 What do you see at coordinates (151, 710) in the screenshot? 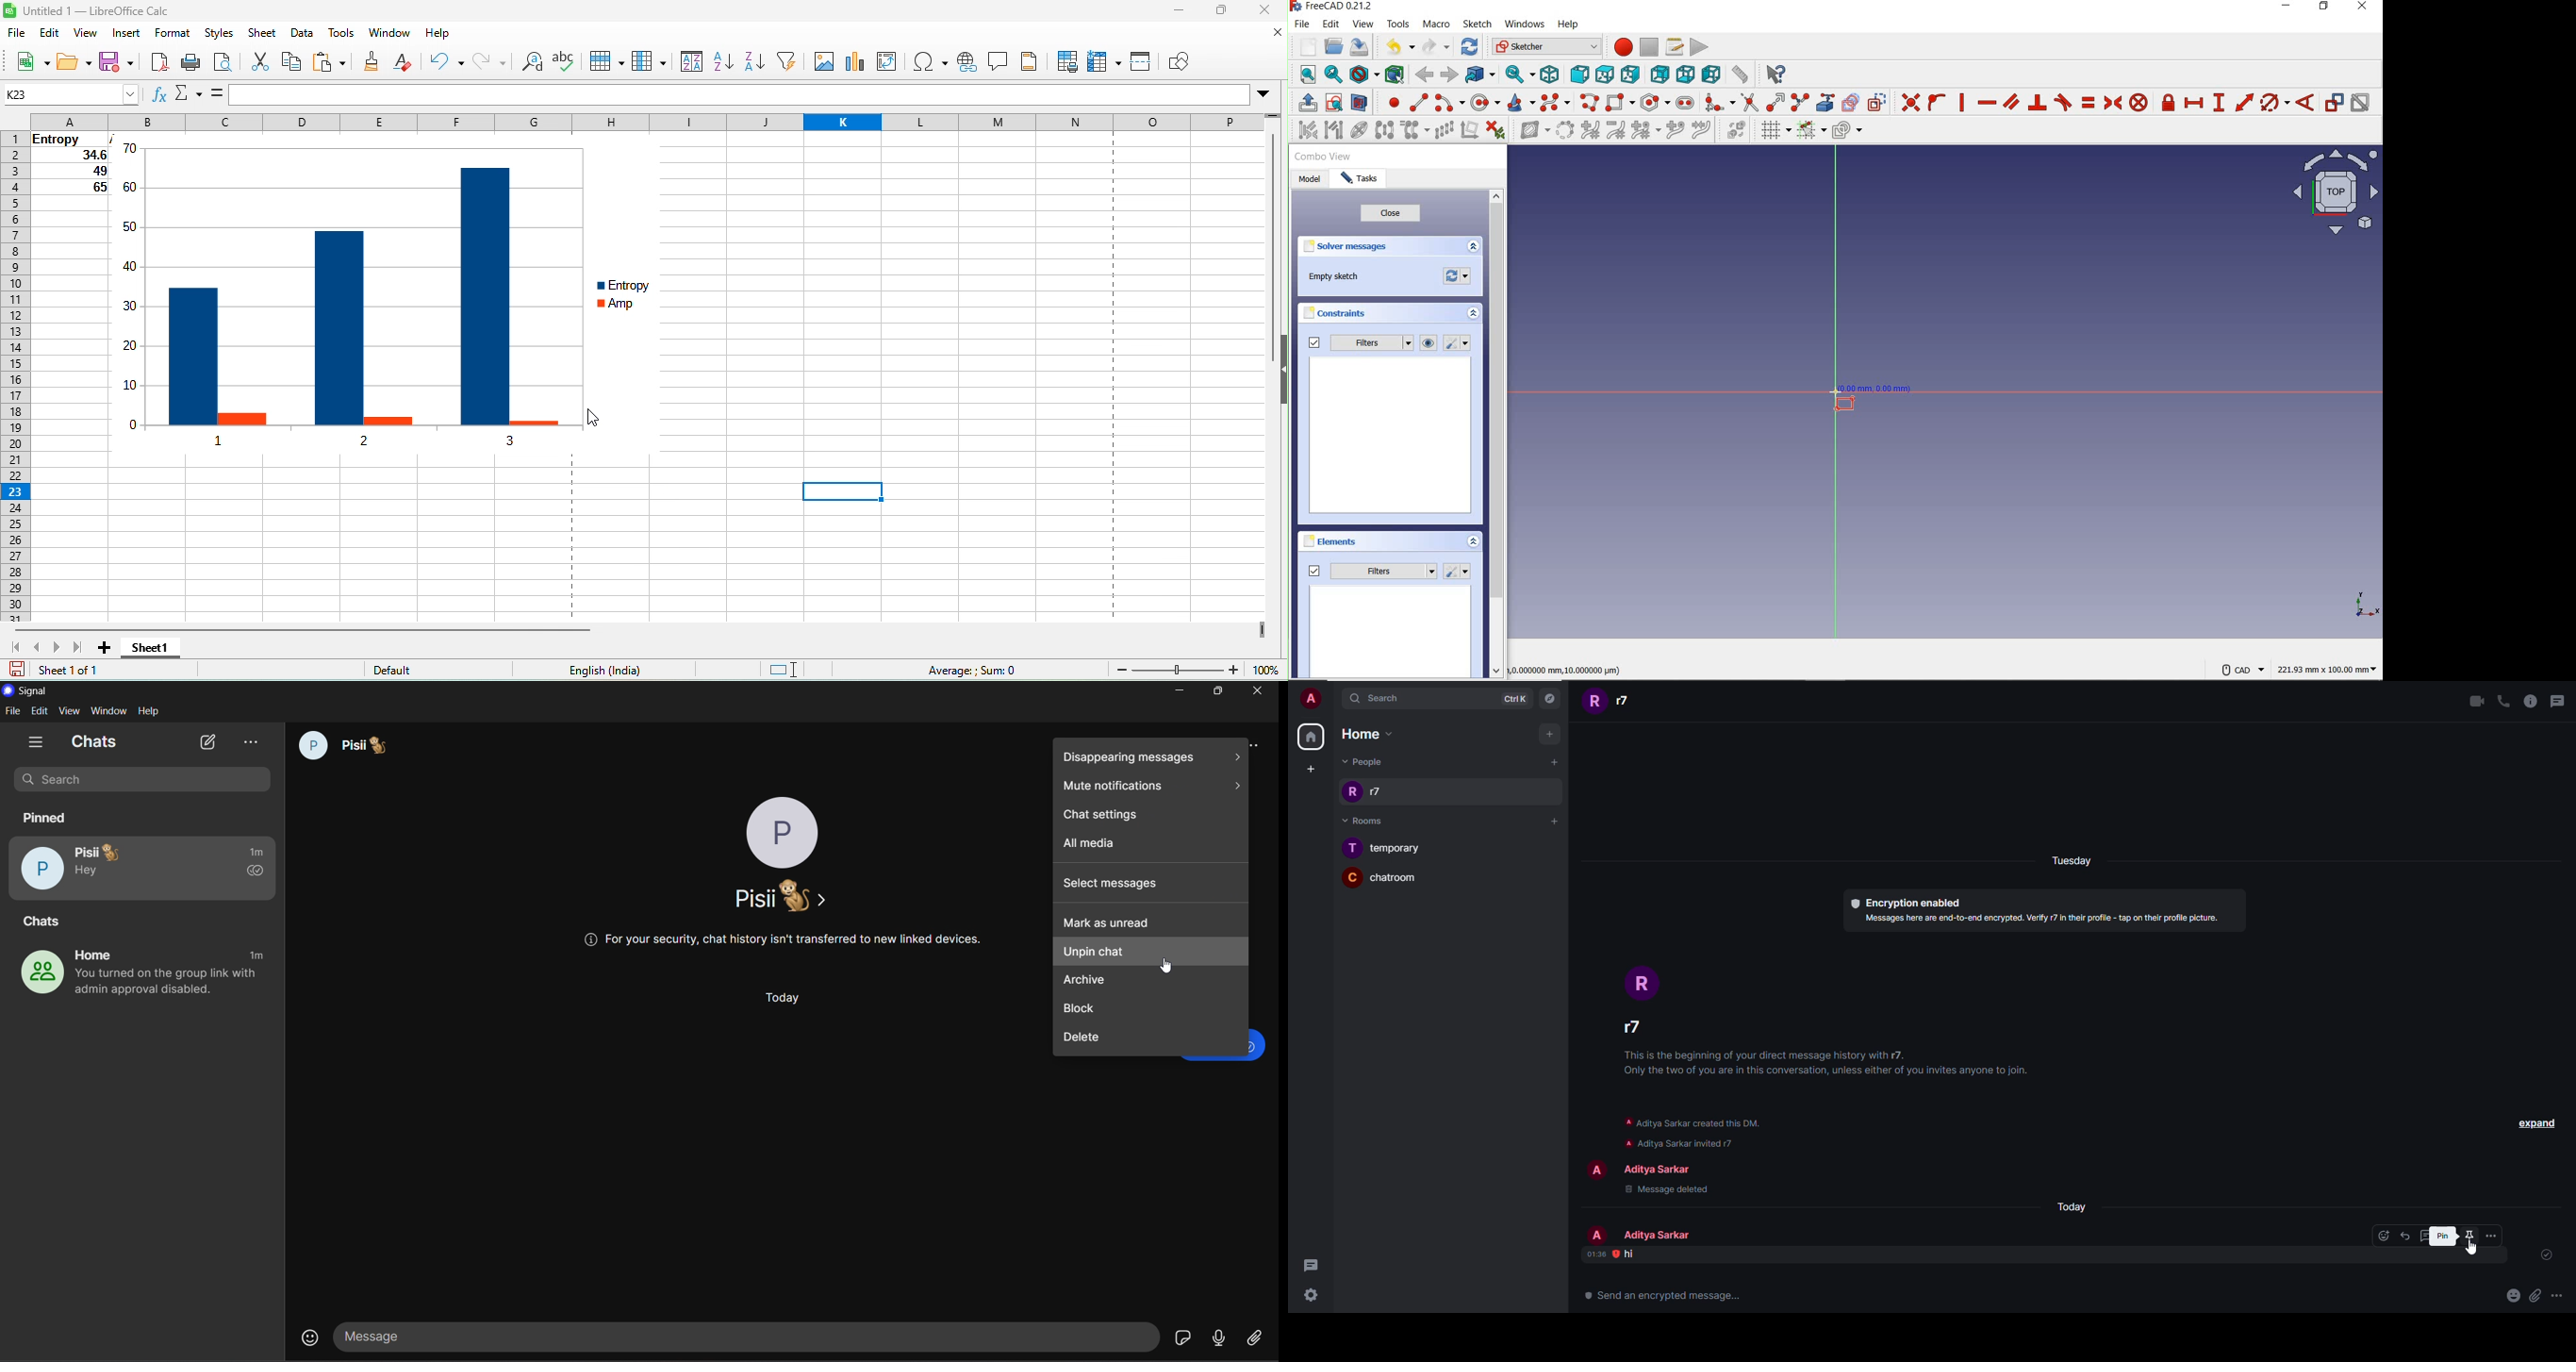
I see `help` at bounding box center [151, 710].